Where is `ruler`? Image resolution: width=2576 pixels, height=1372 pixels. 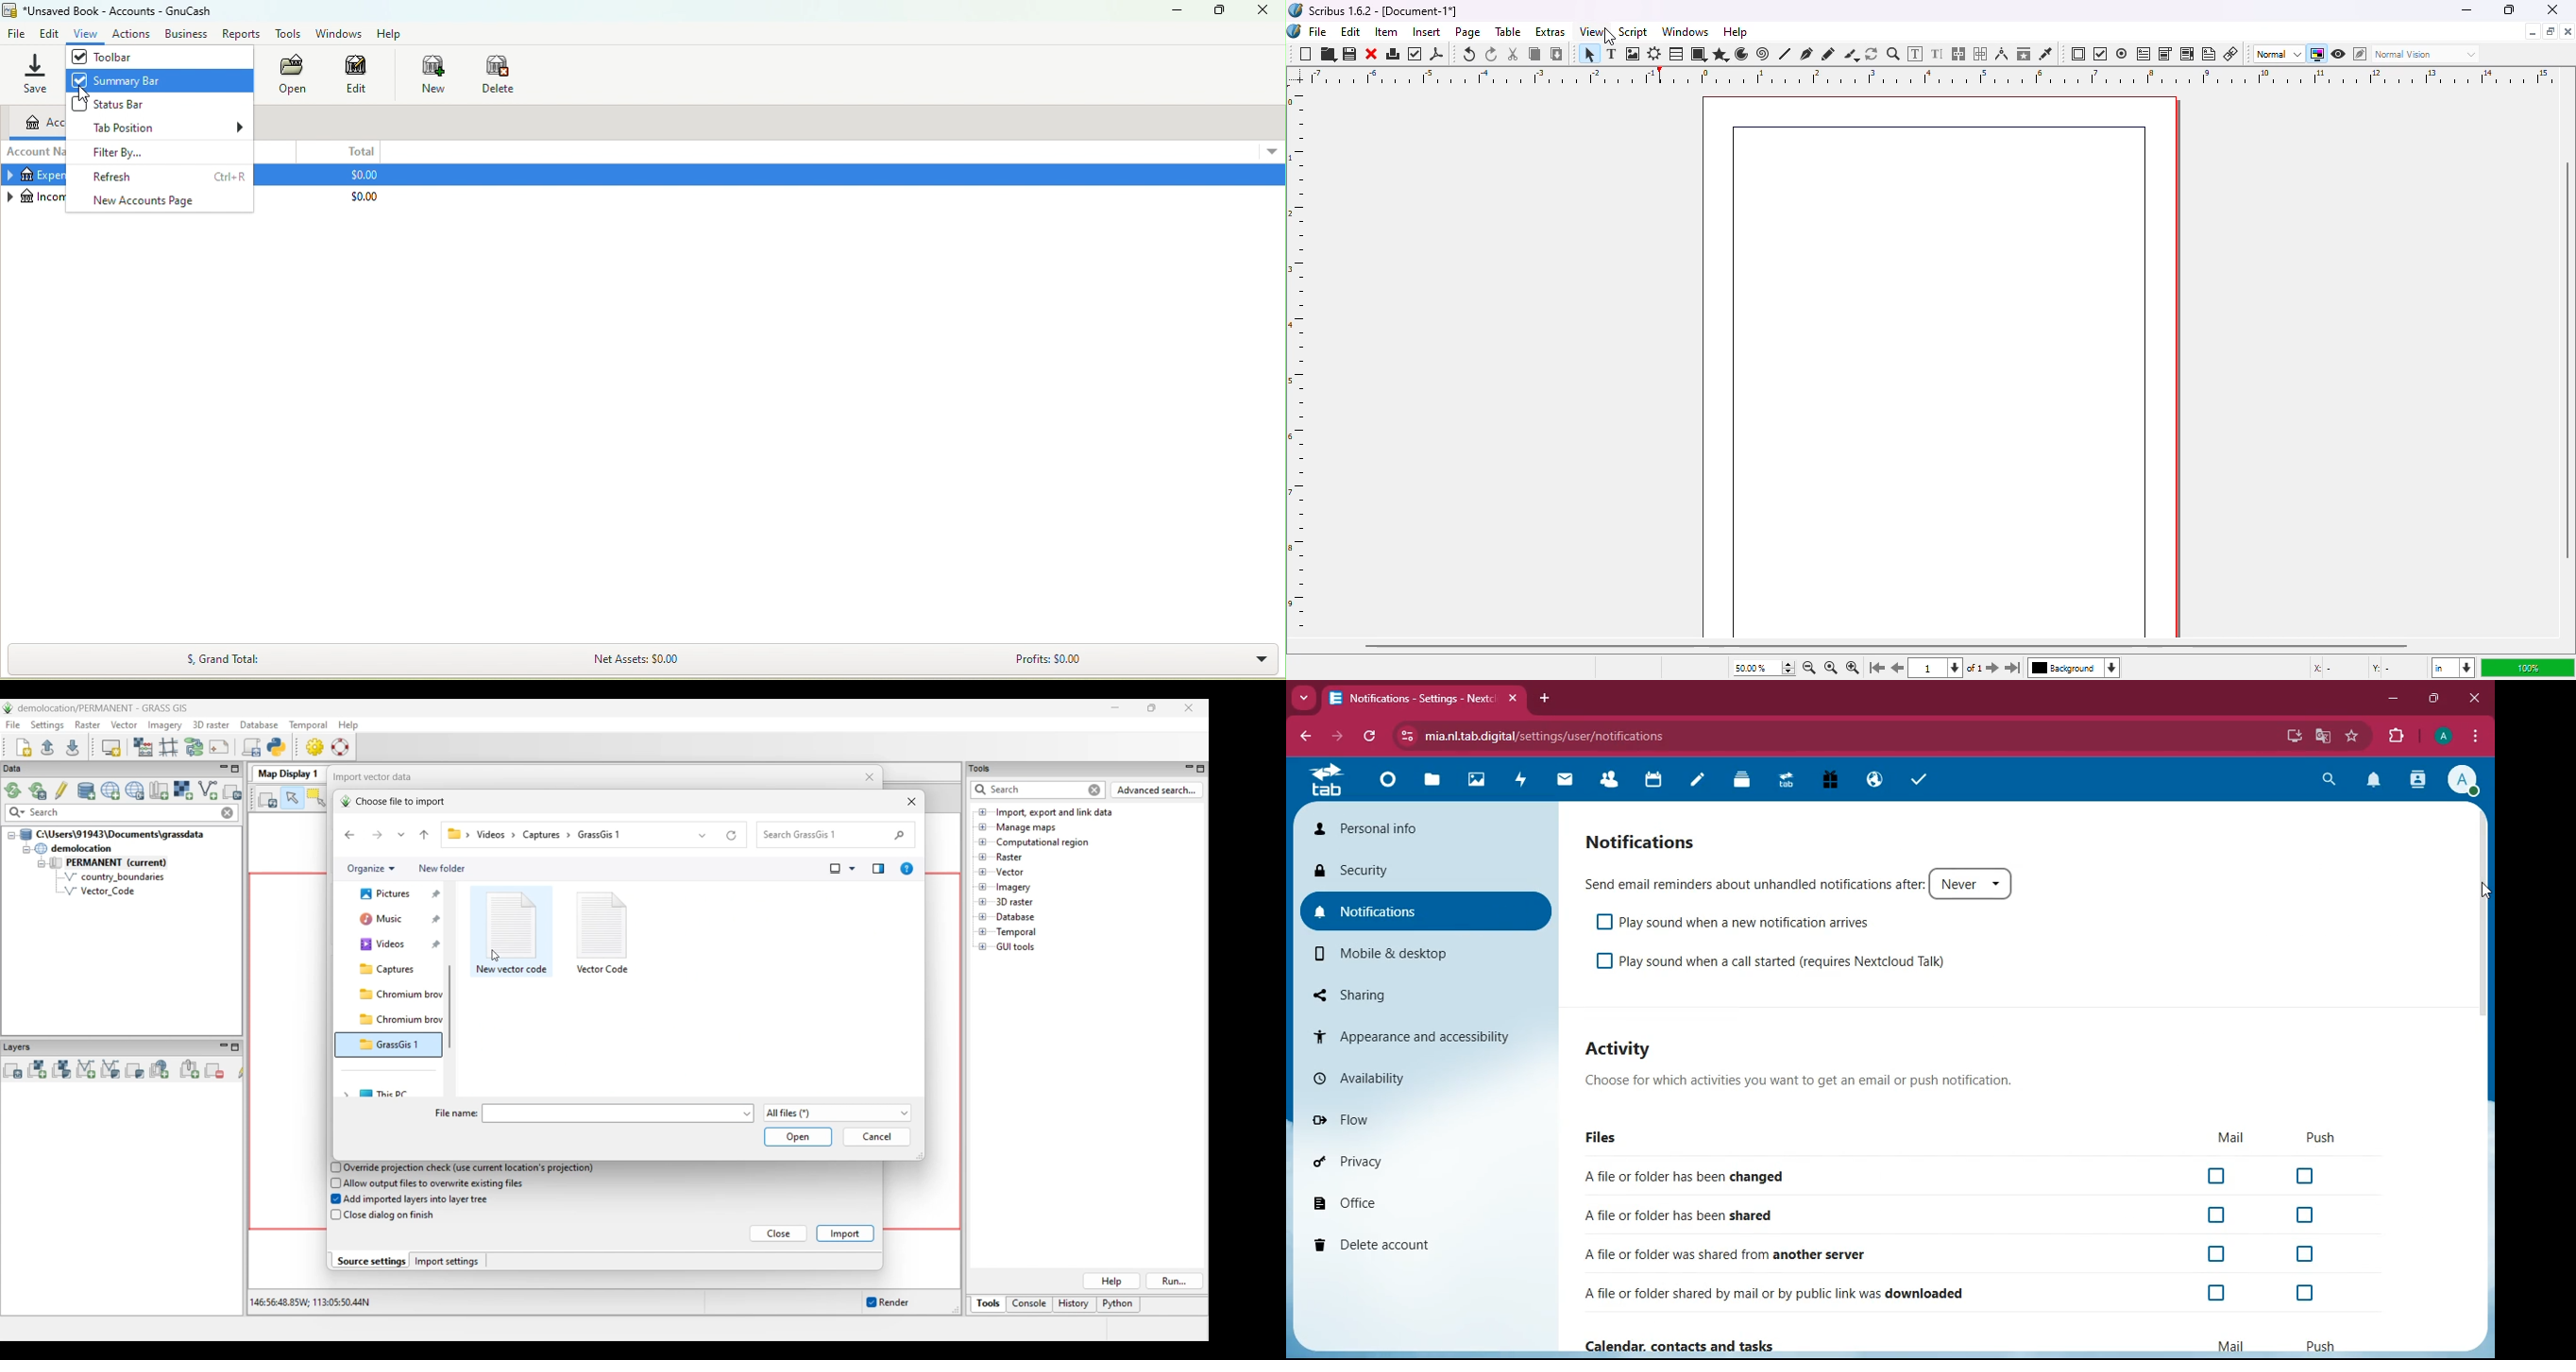
ruler is located at coordinates (1300, 361).